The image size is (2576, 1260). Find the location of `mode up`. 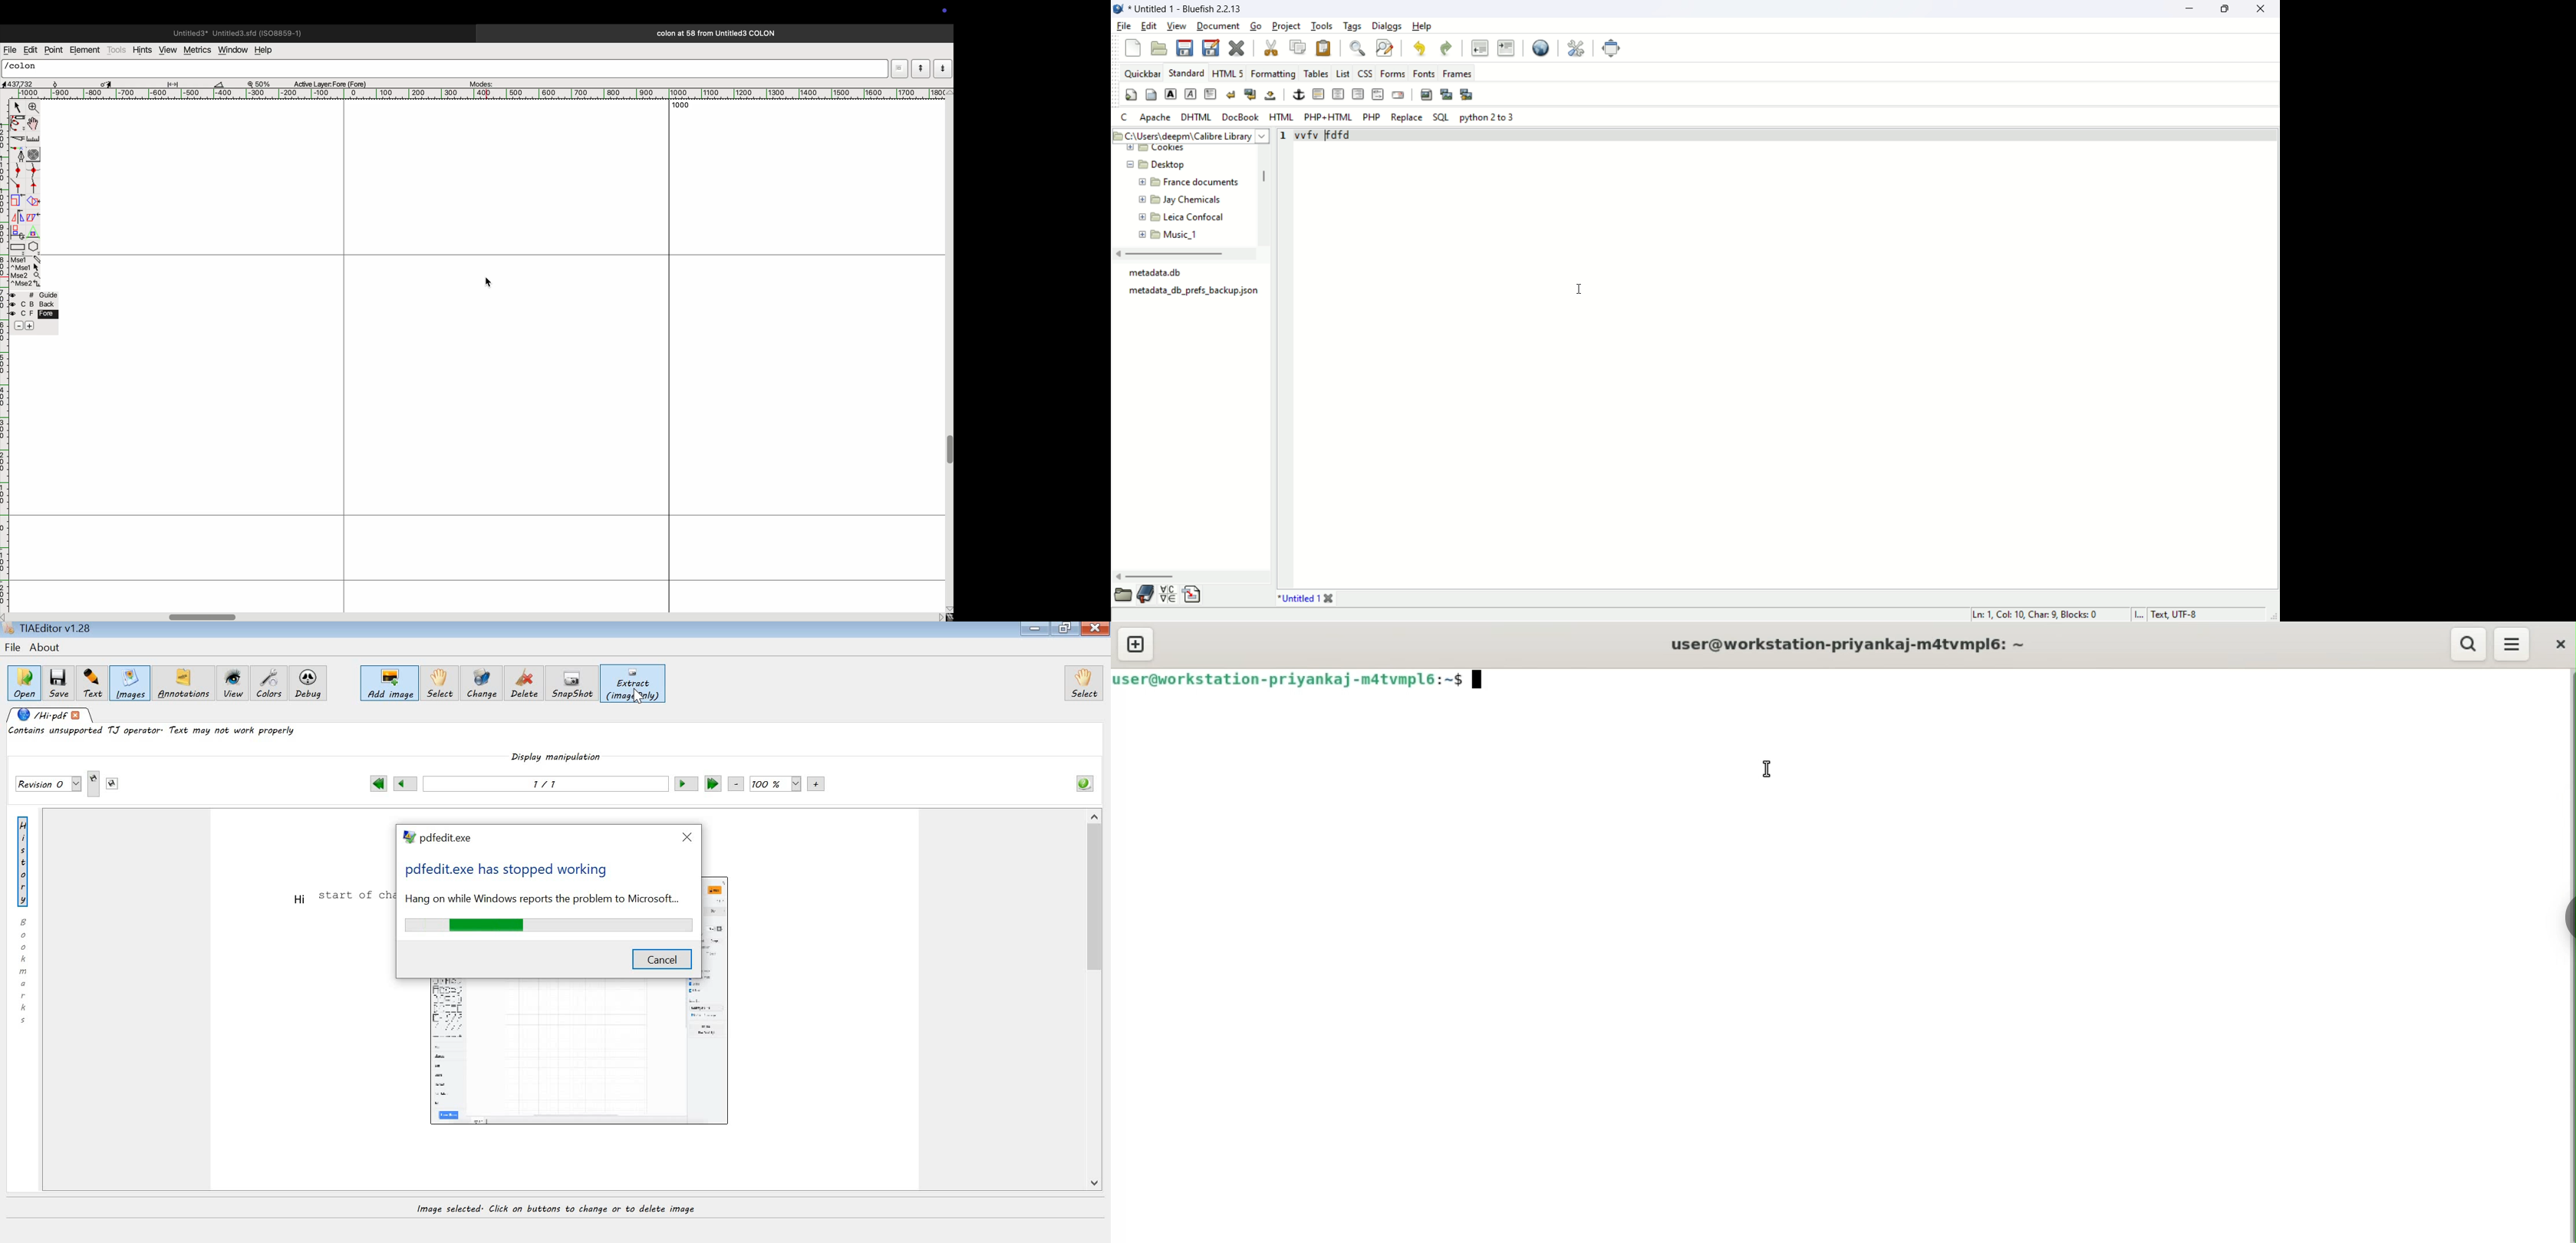

mode up is located at coordinates (920, 68).